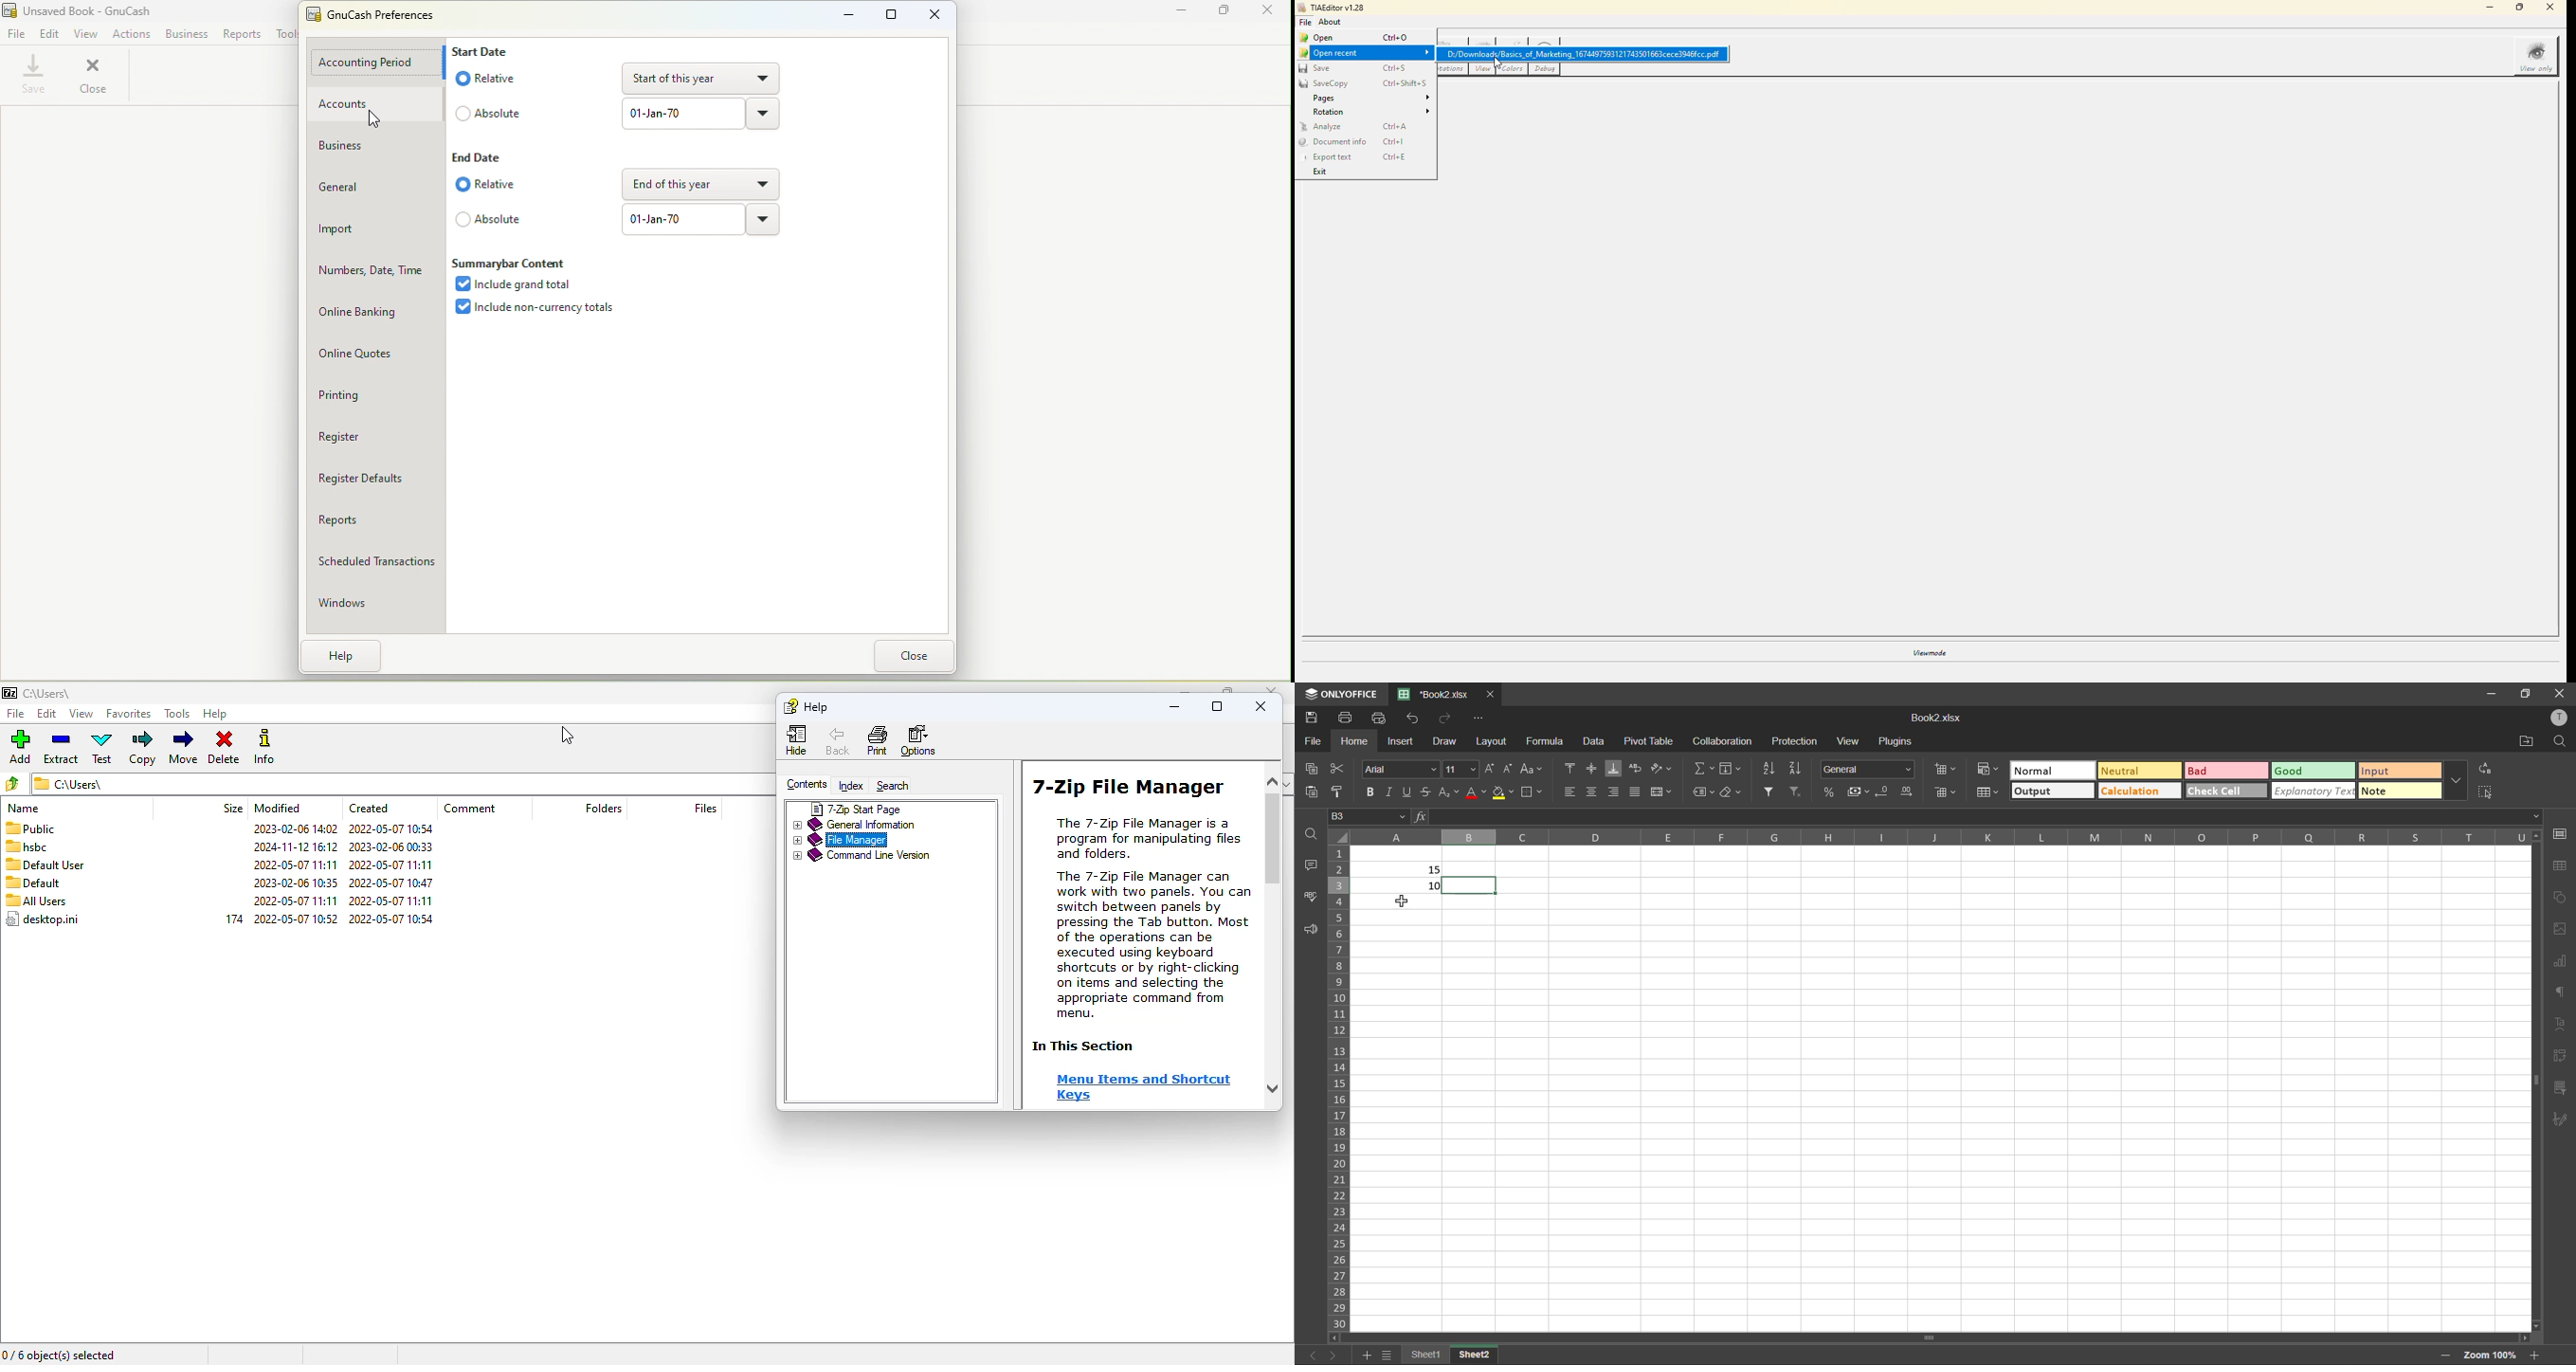 This screenshot has height=1372, width=2576. Describe the element at coordinates (1430, 694) in the screenshot. I see `book2.xlsx` at that location.